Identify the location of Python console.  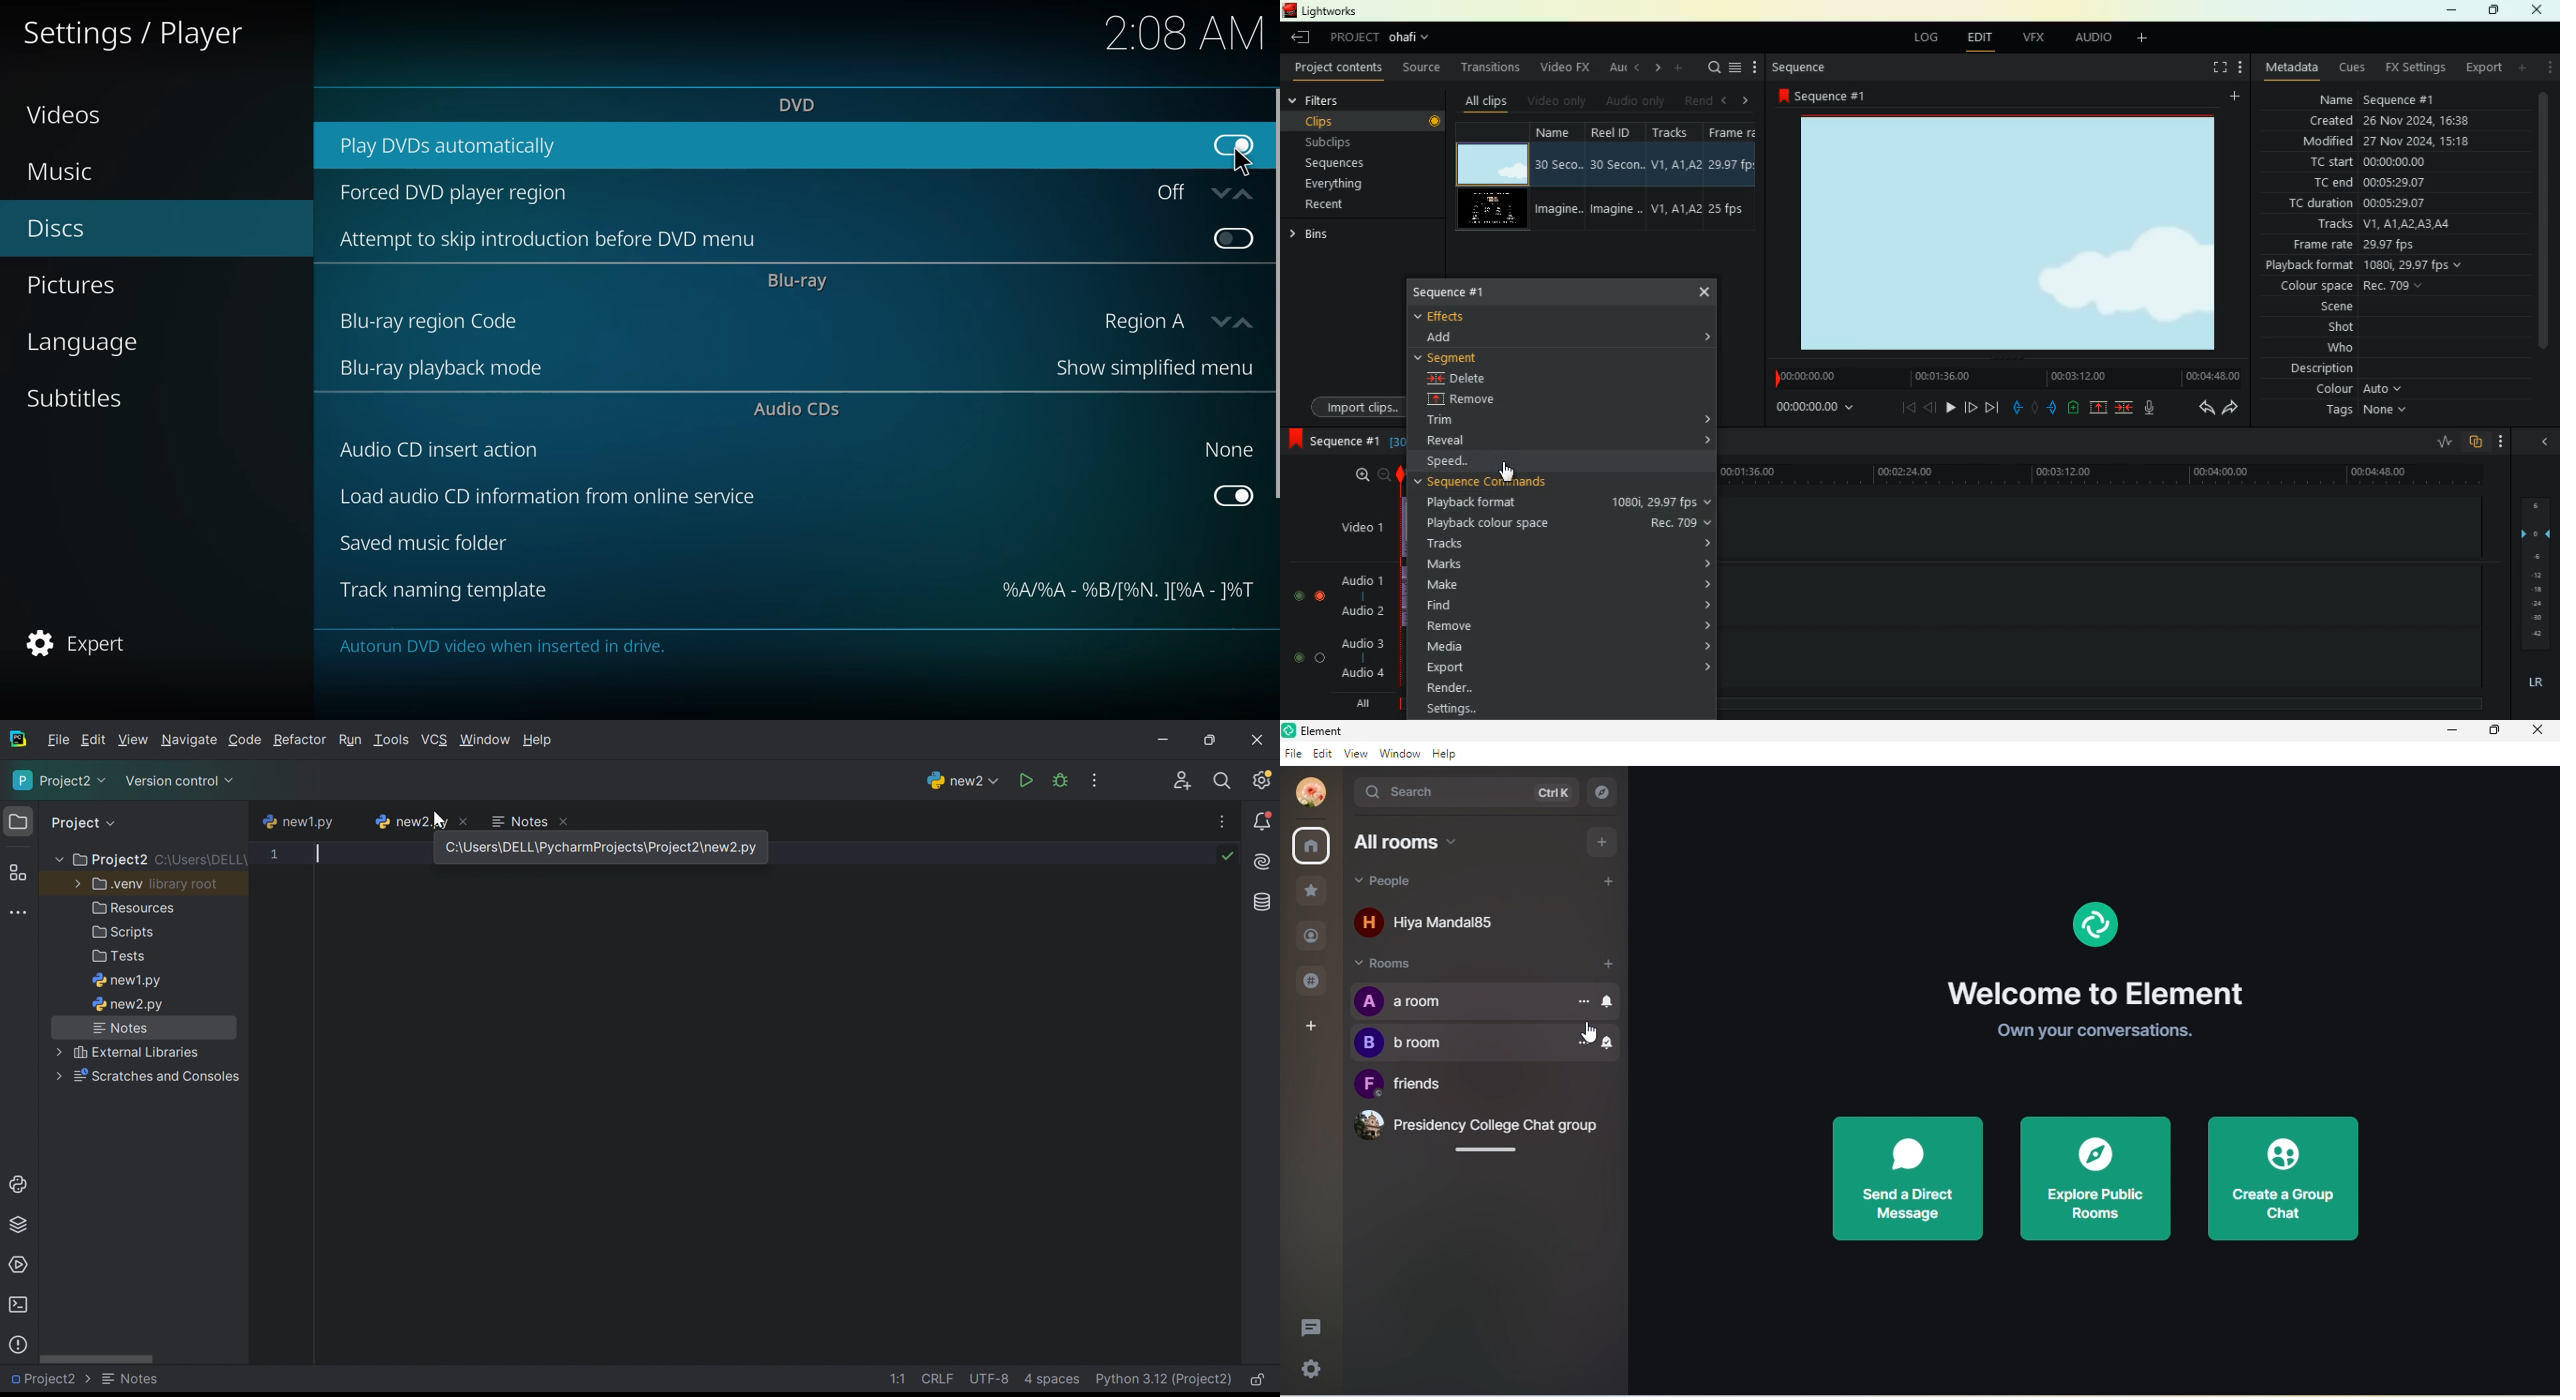
(19, 1185).